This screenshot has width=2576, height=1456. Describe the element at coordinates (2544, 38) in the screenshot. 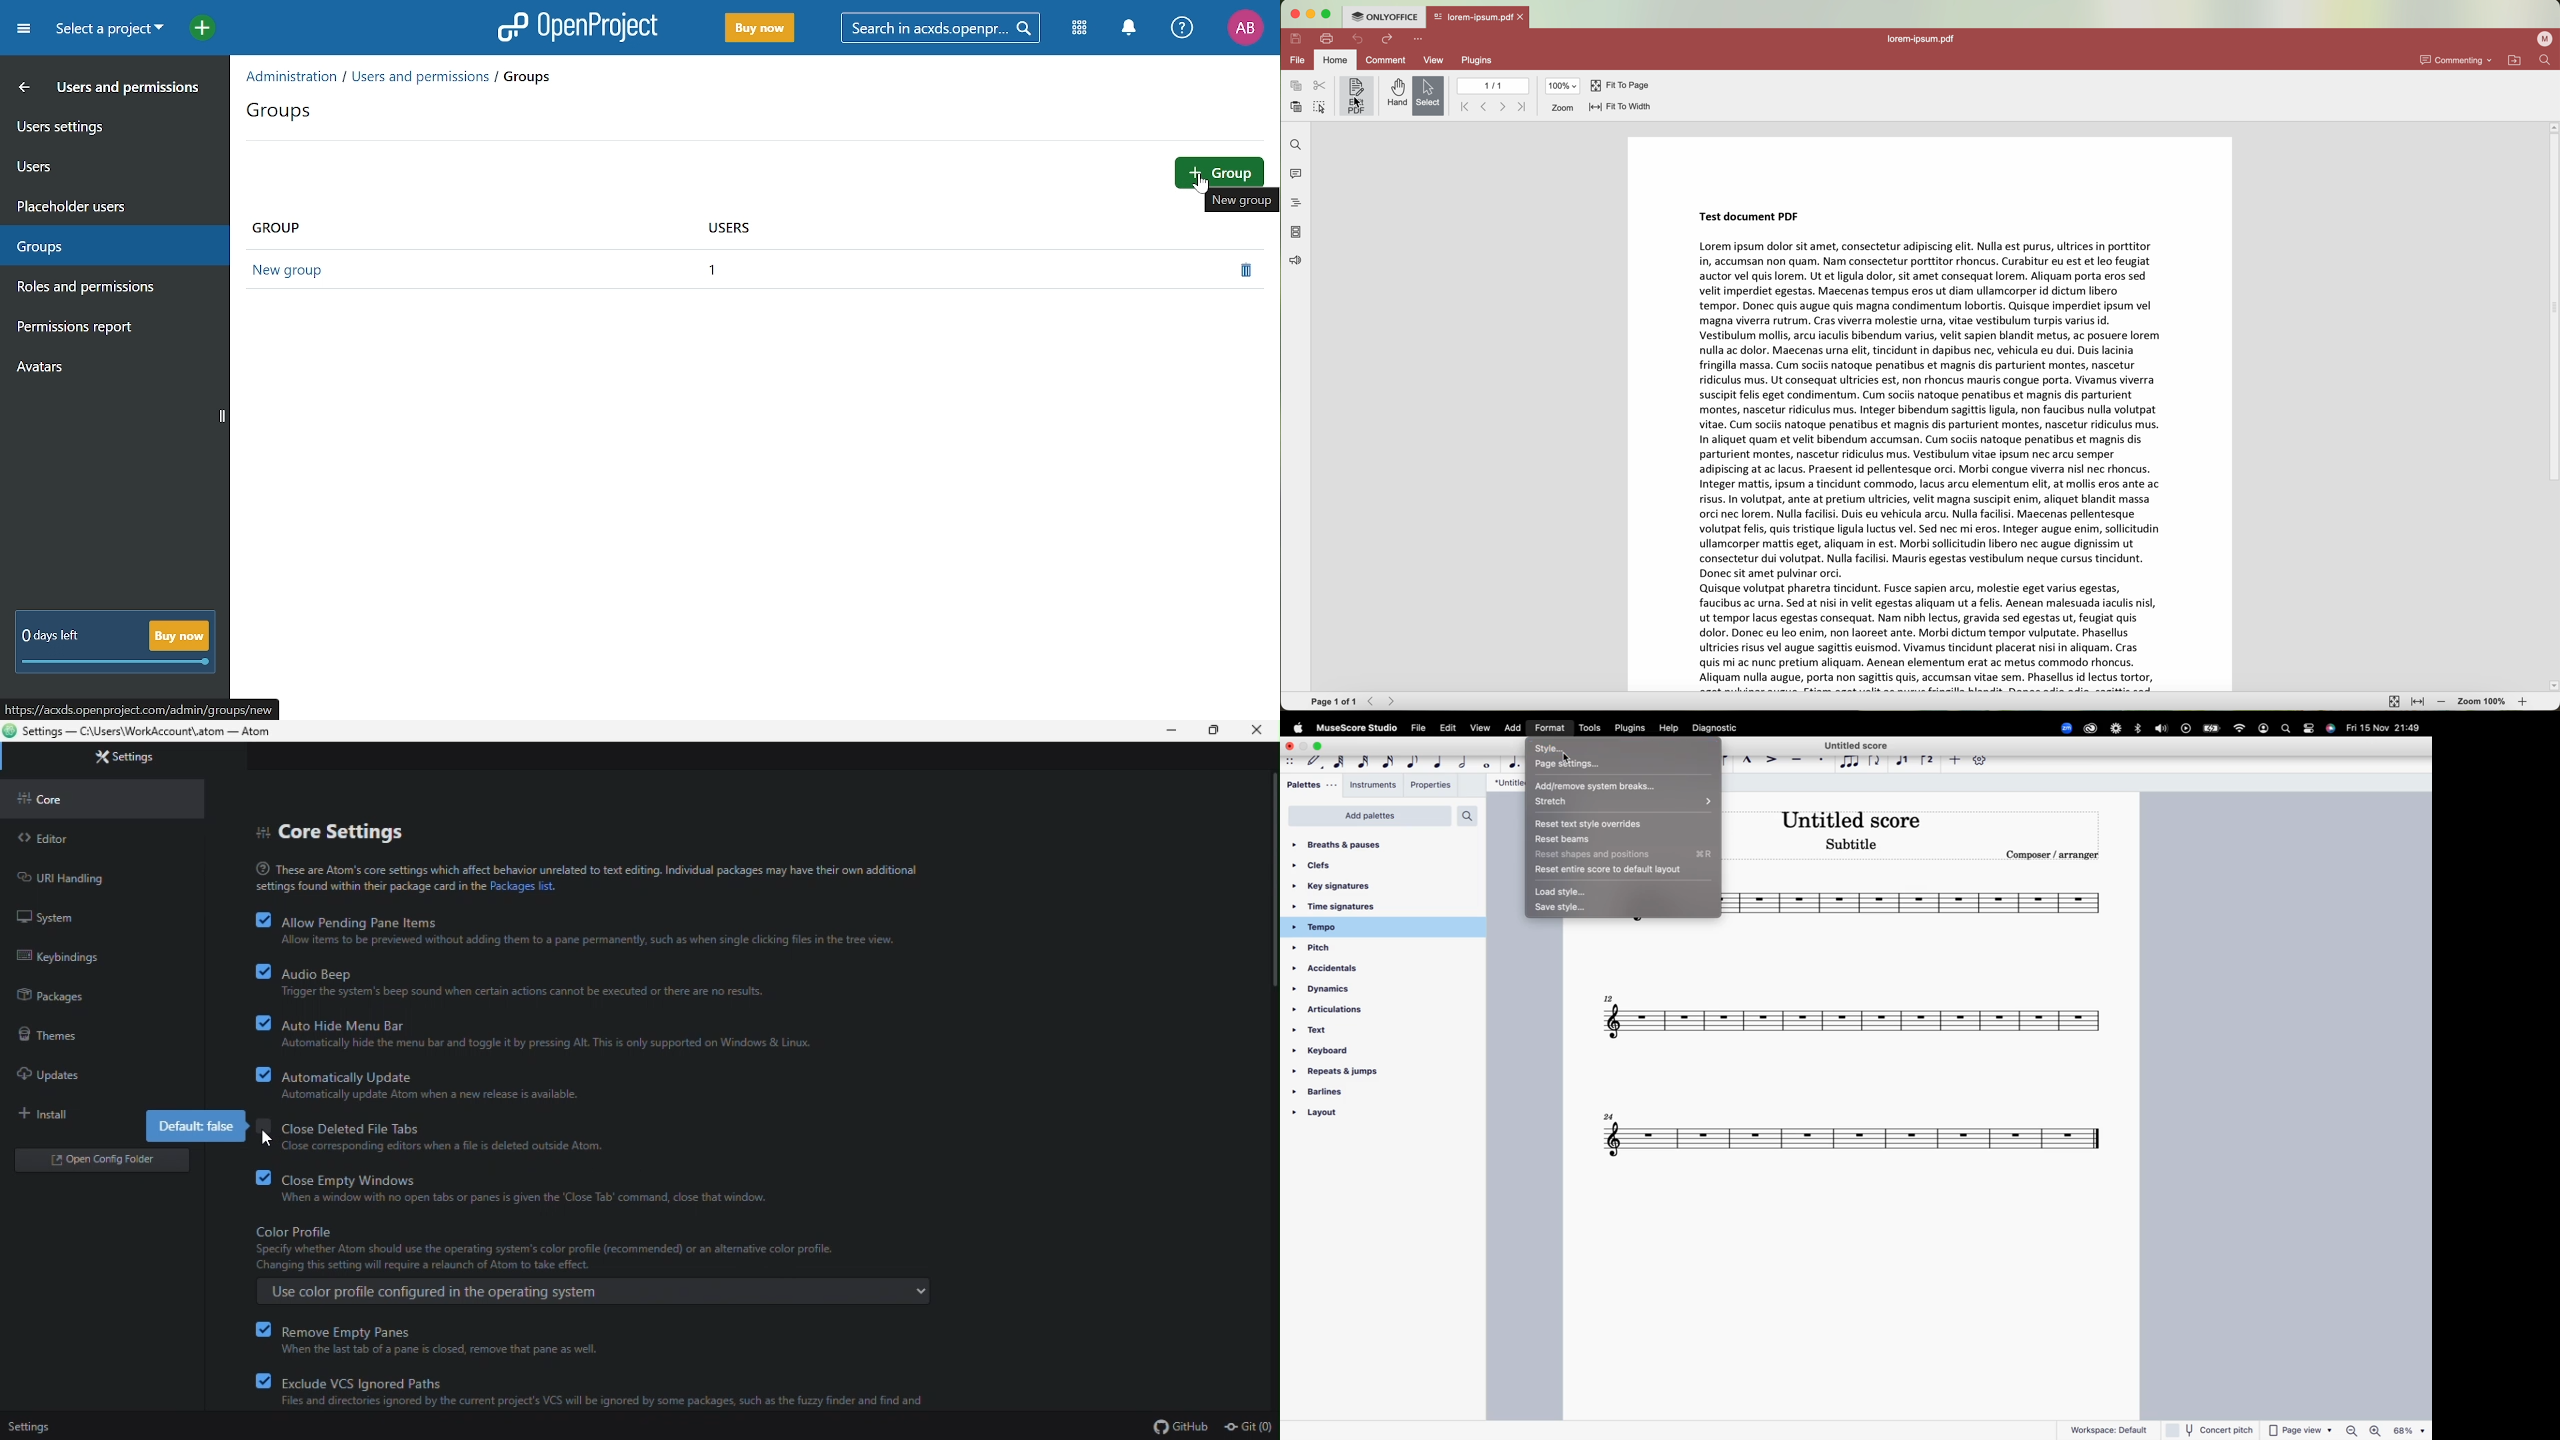

I see `profile` at that location.